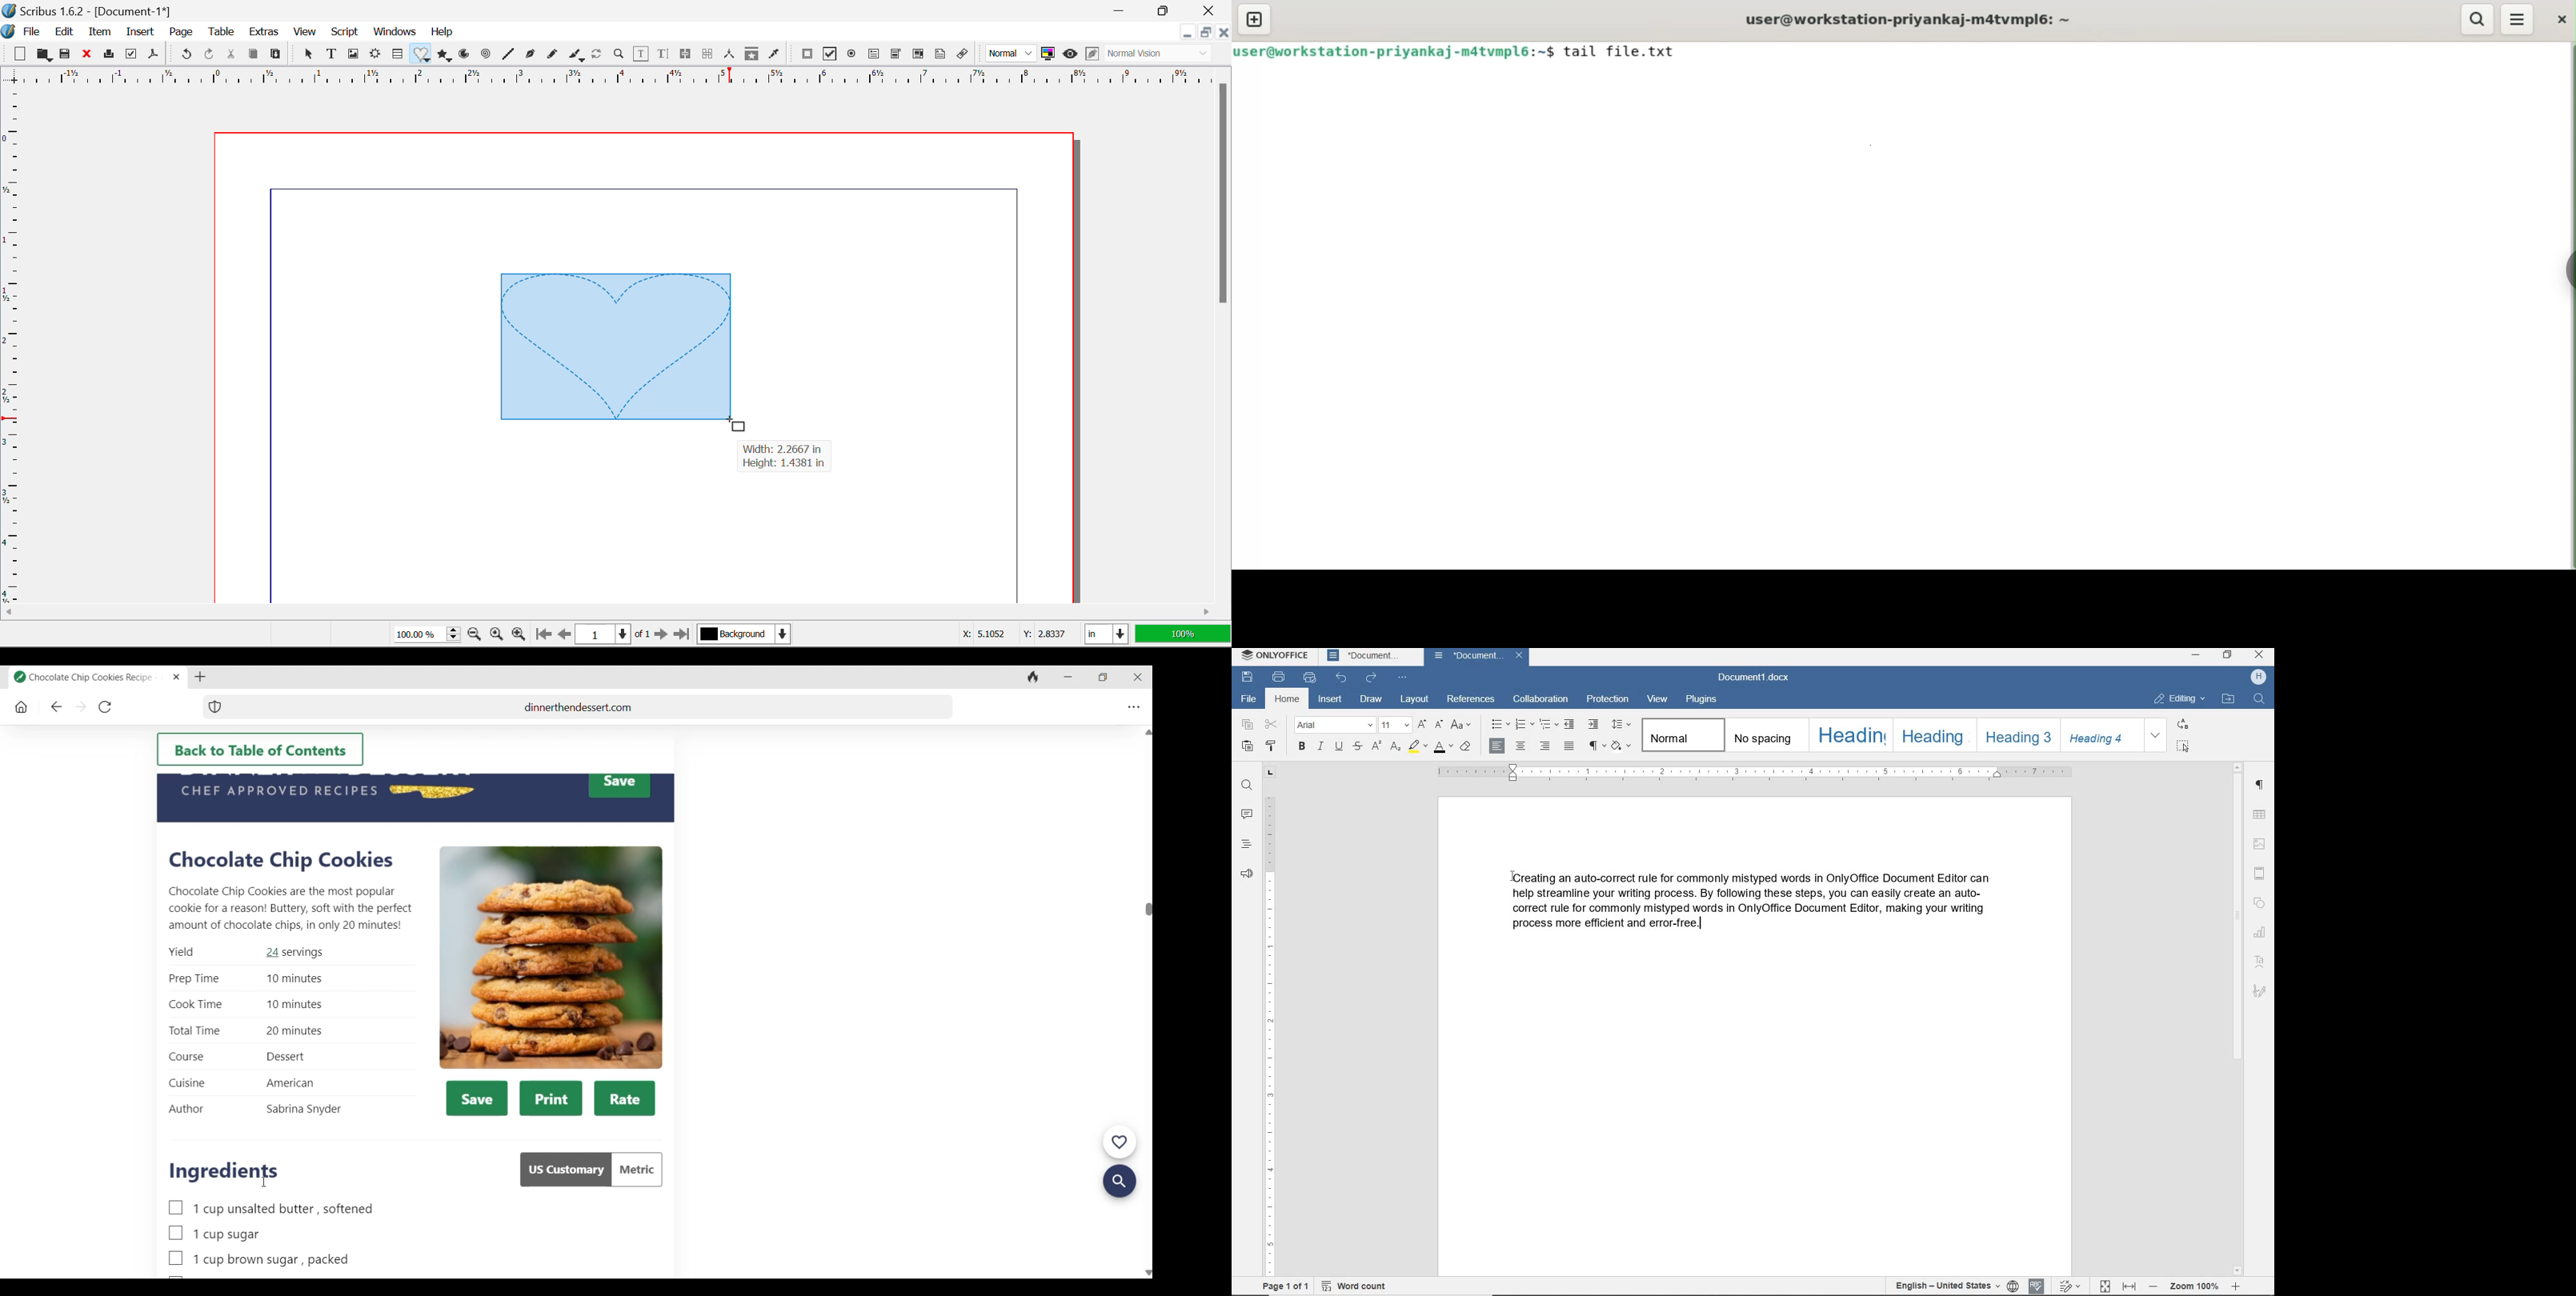 This screenshot has width=2576, height=1316. What do you see at coordinates (2261, 785) in the screenshot?
I see `paragraph settings` at bounding box center [2261, 785].